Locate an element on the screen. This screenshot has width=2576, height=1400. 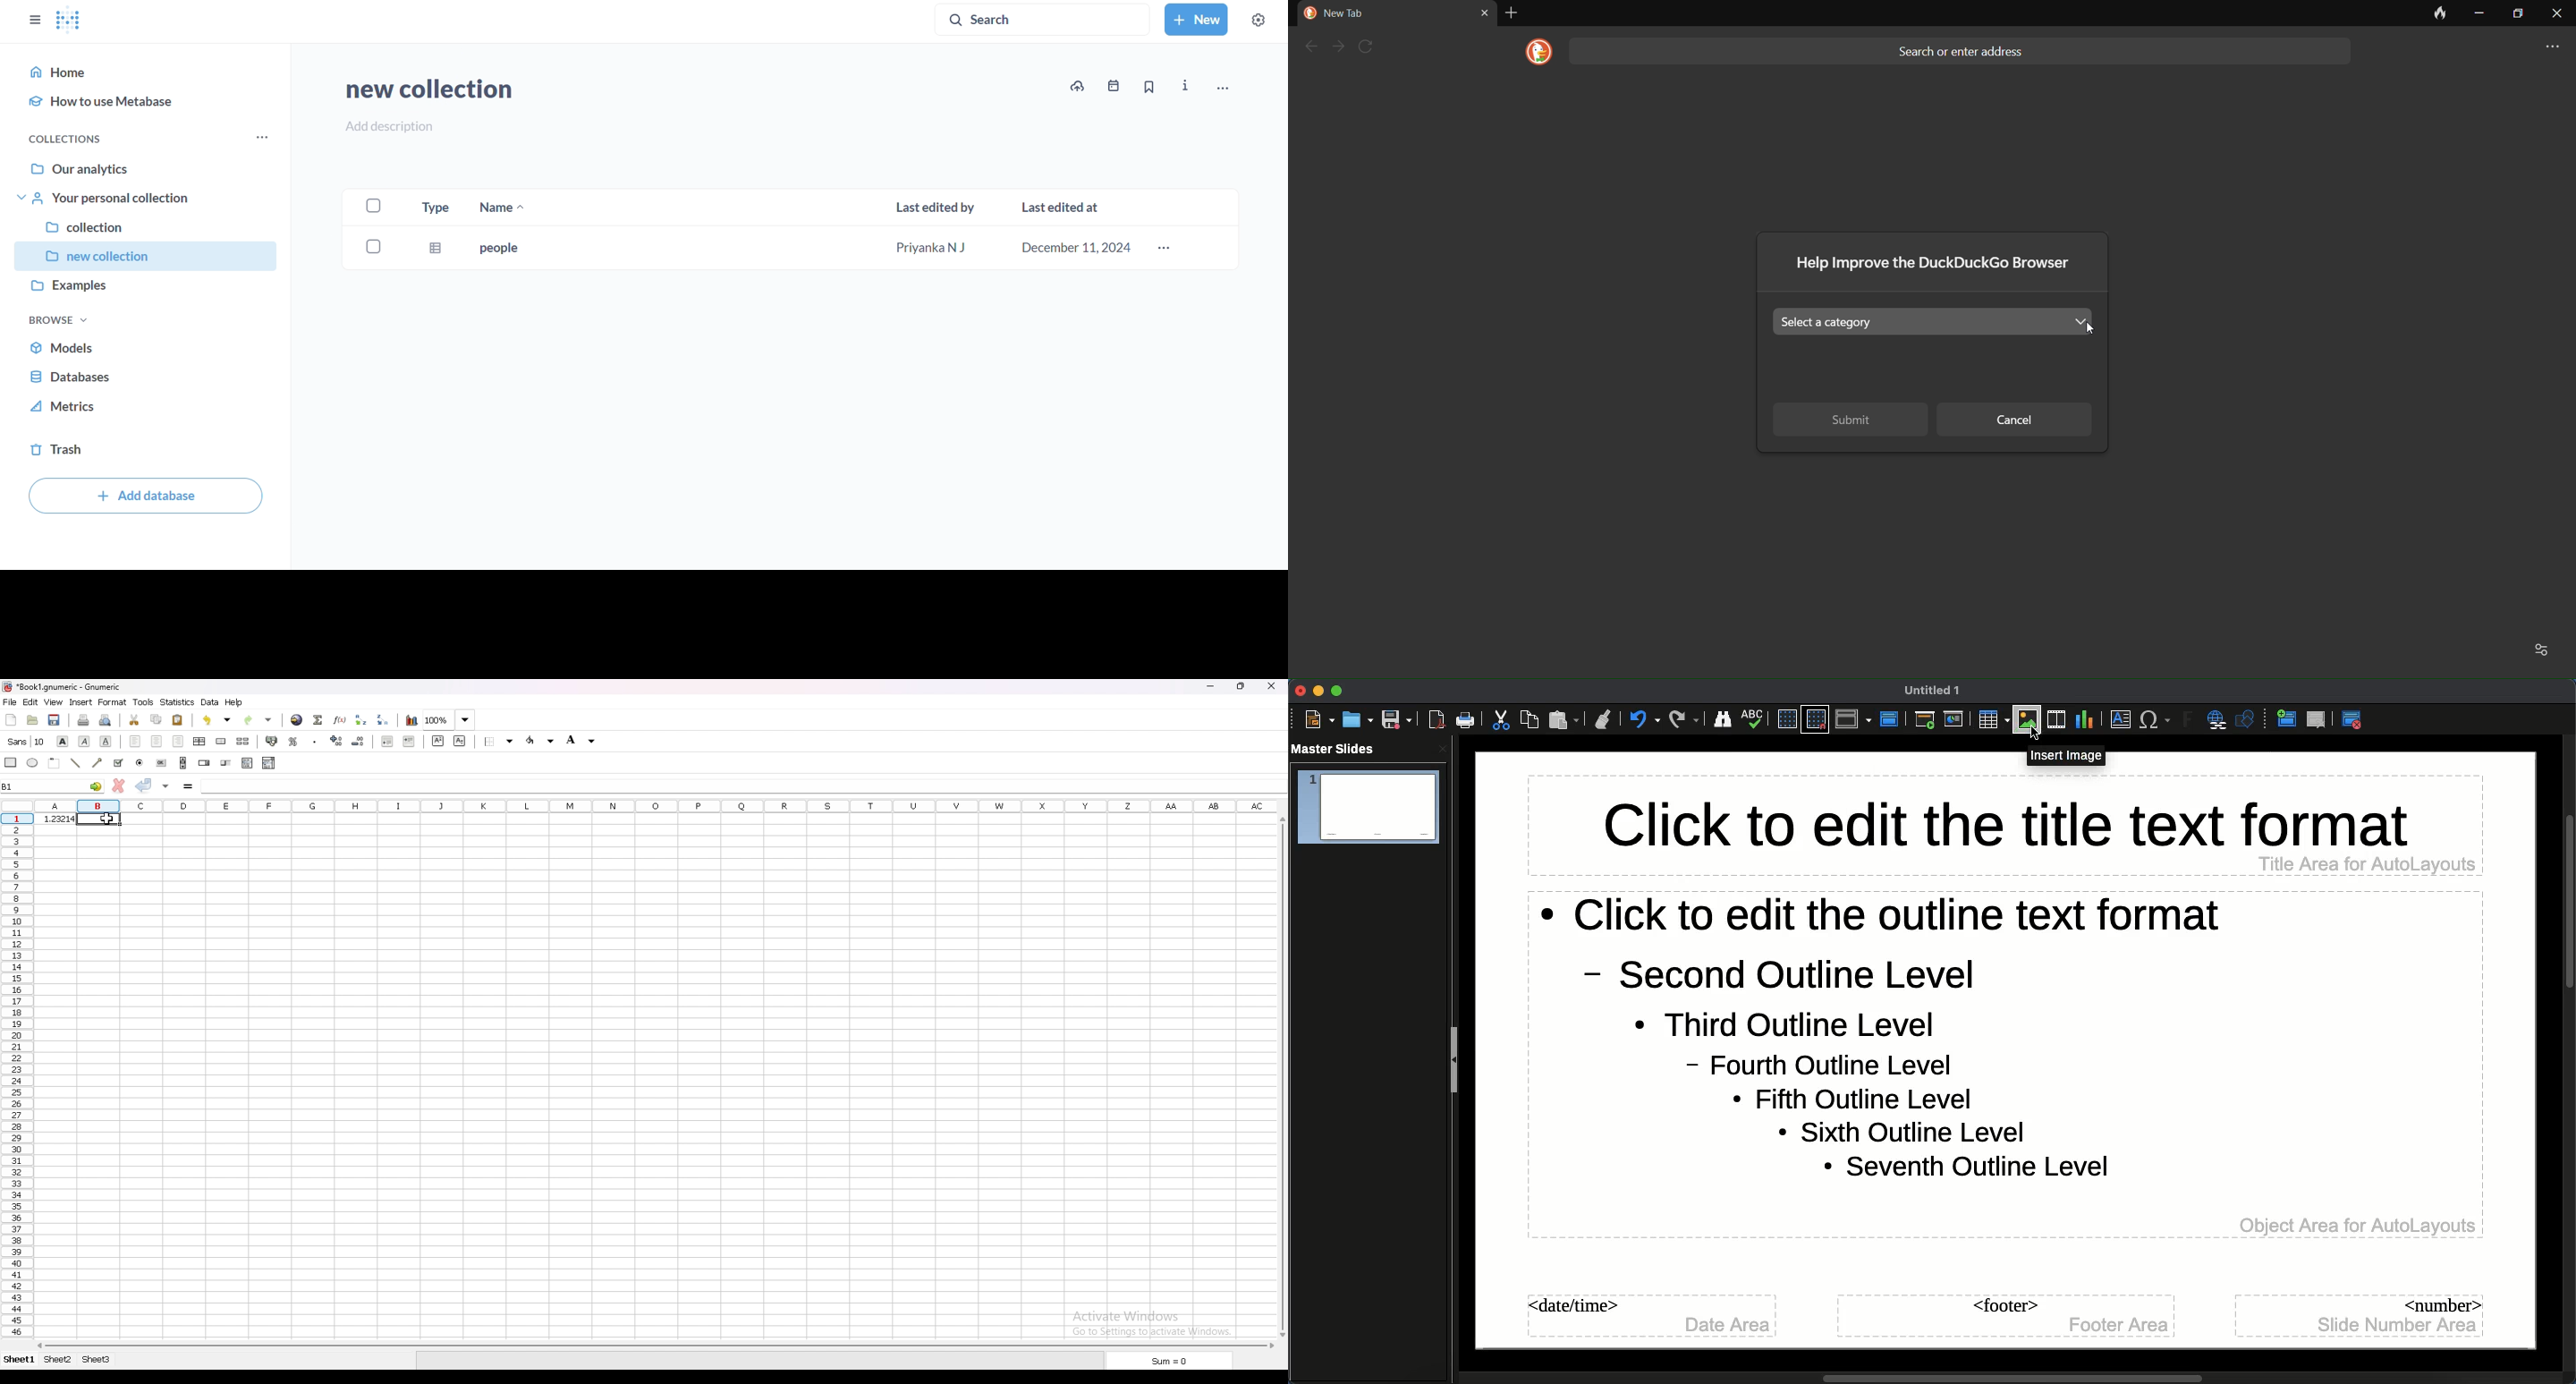
sum is located at coordinates (1168, 1360).